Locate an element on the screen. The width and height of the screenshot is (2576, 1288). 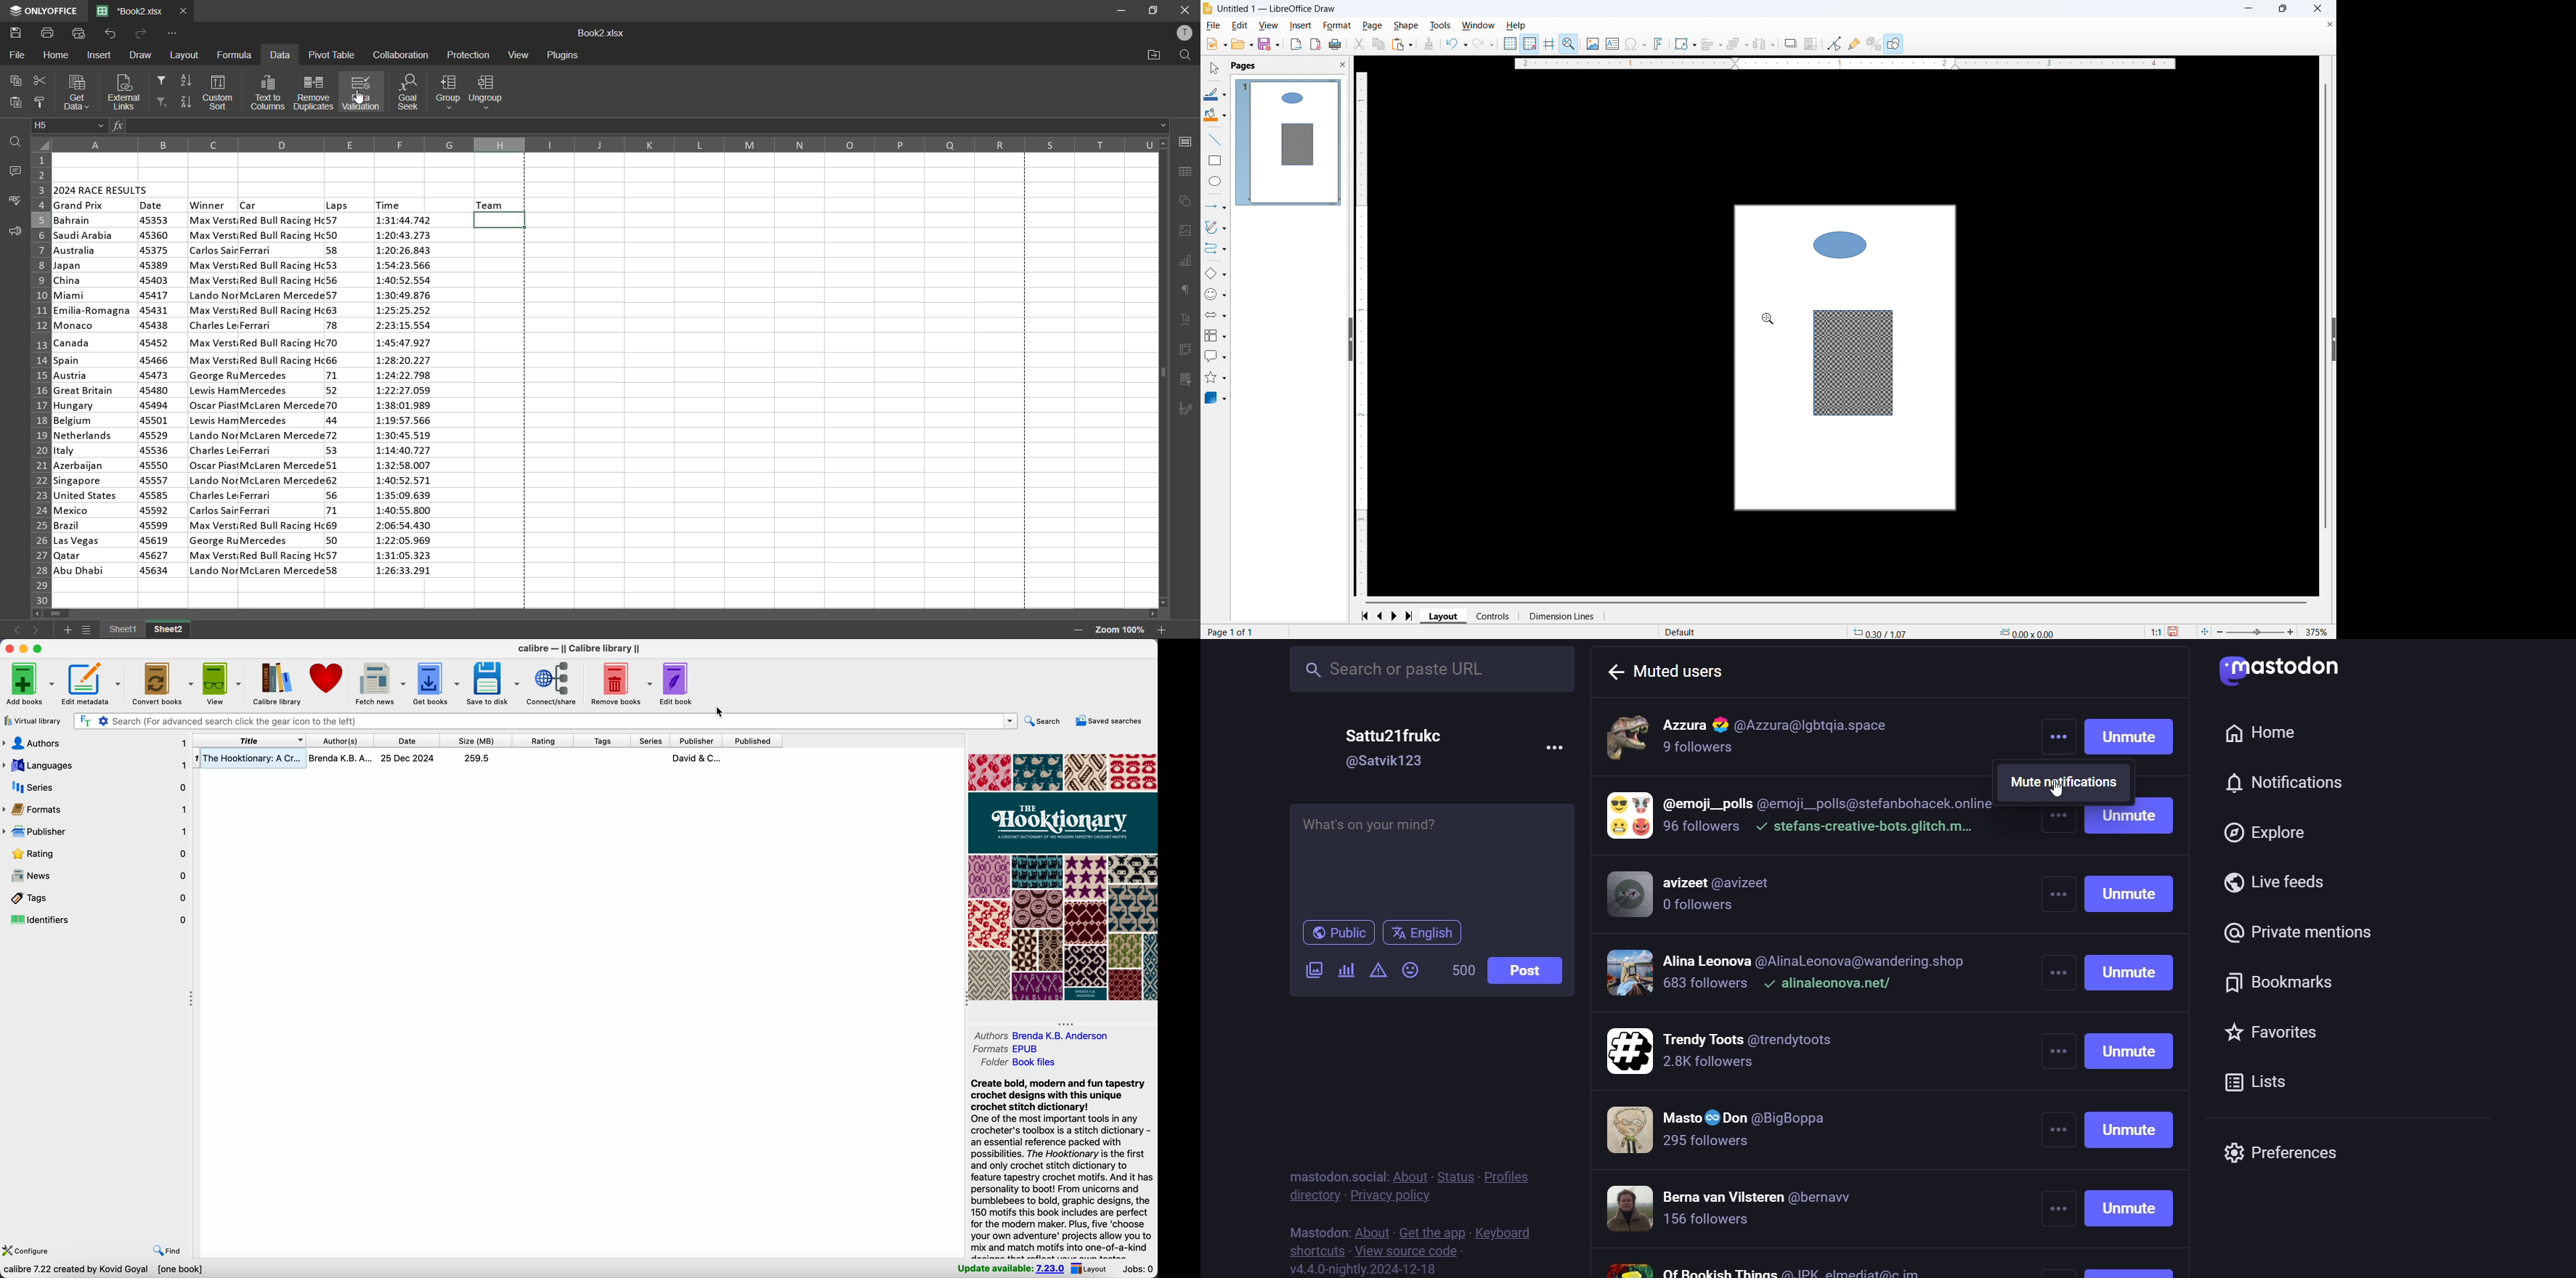
Ellipse  is located at coordinates (1214, 181).